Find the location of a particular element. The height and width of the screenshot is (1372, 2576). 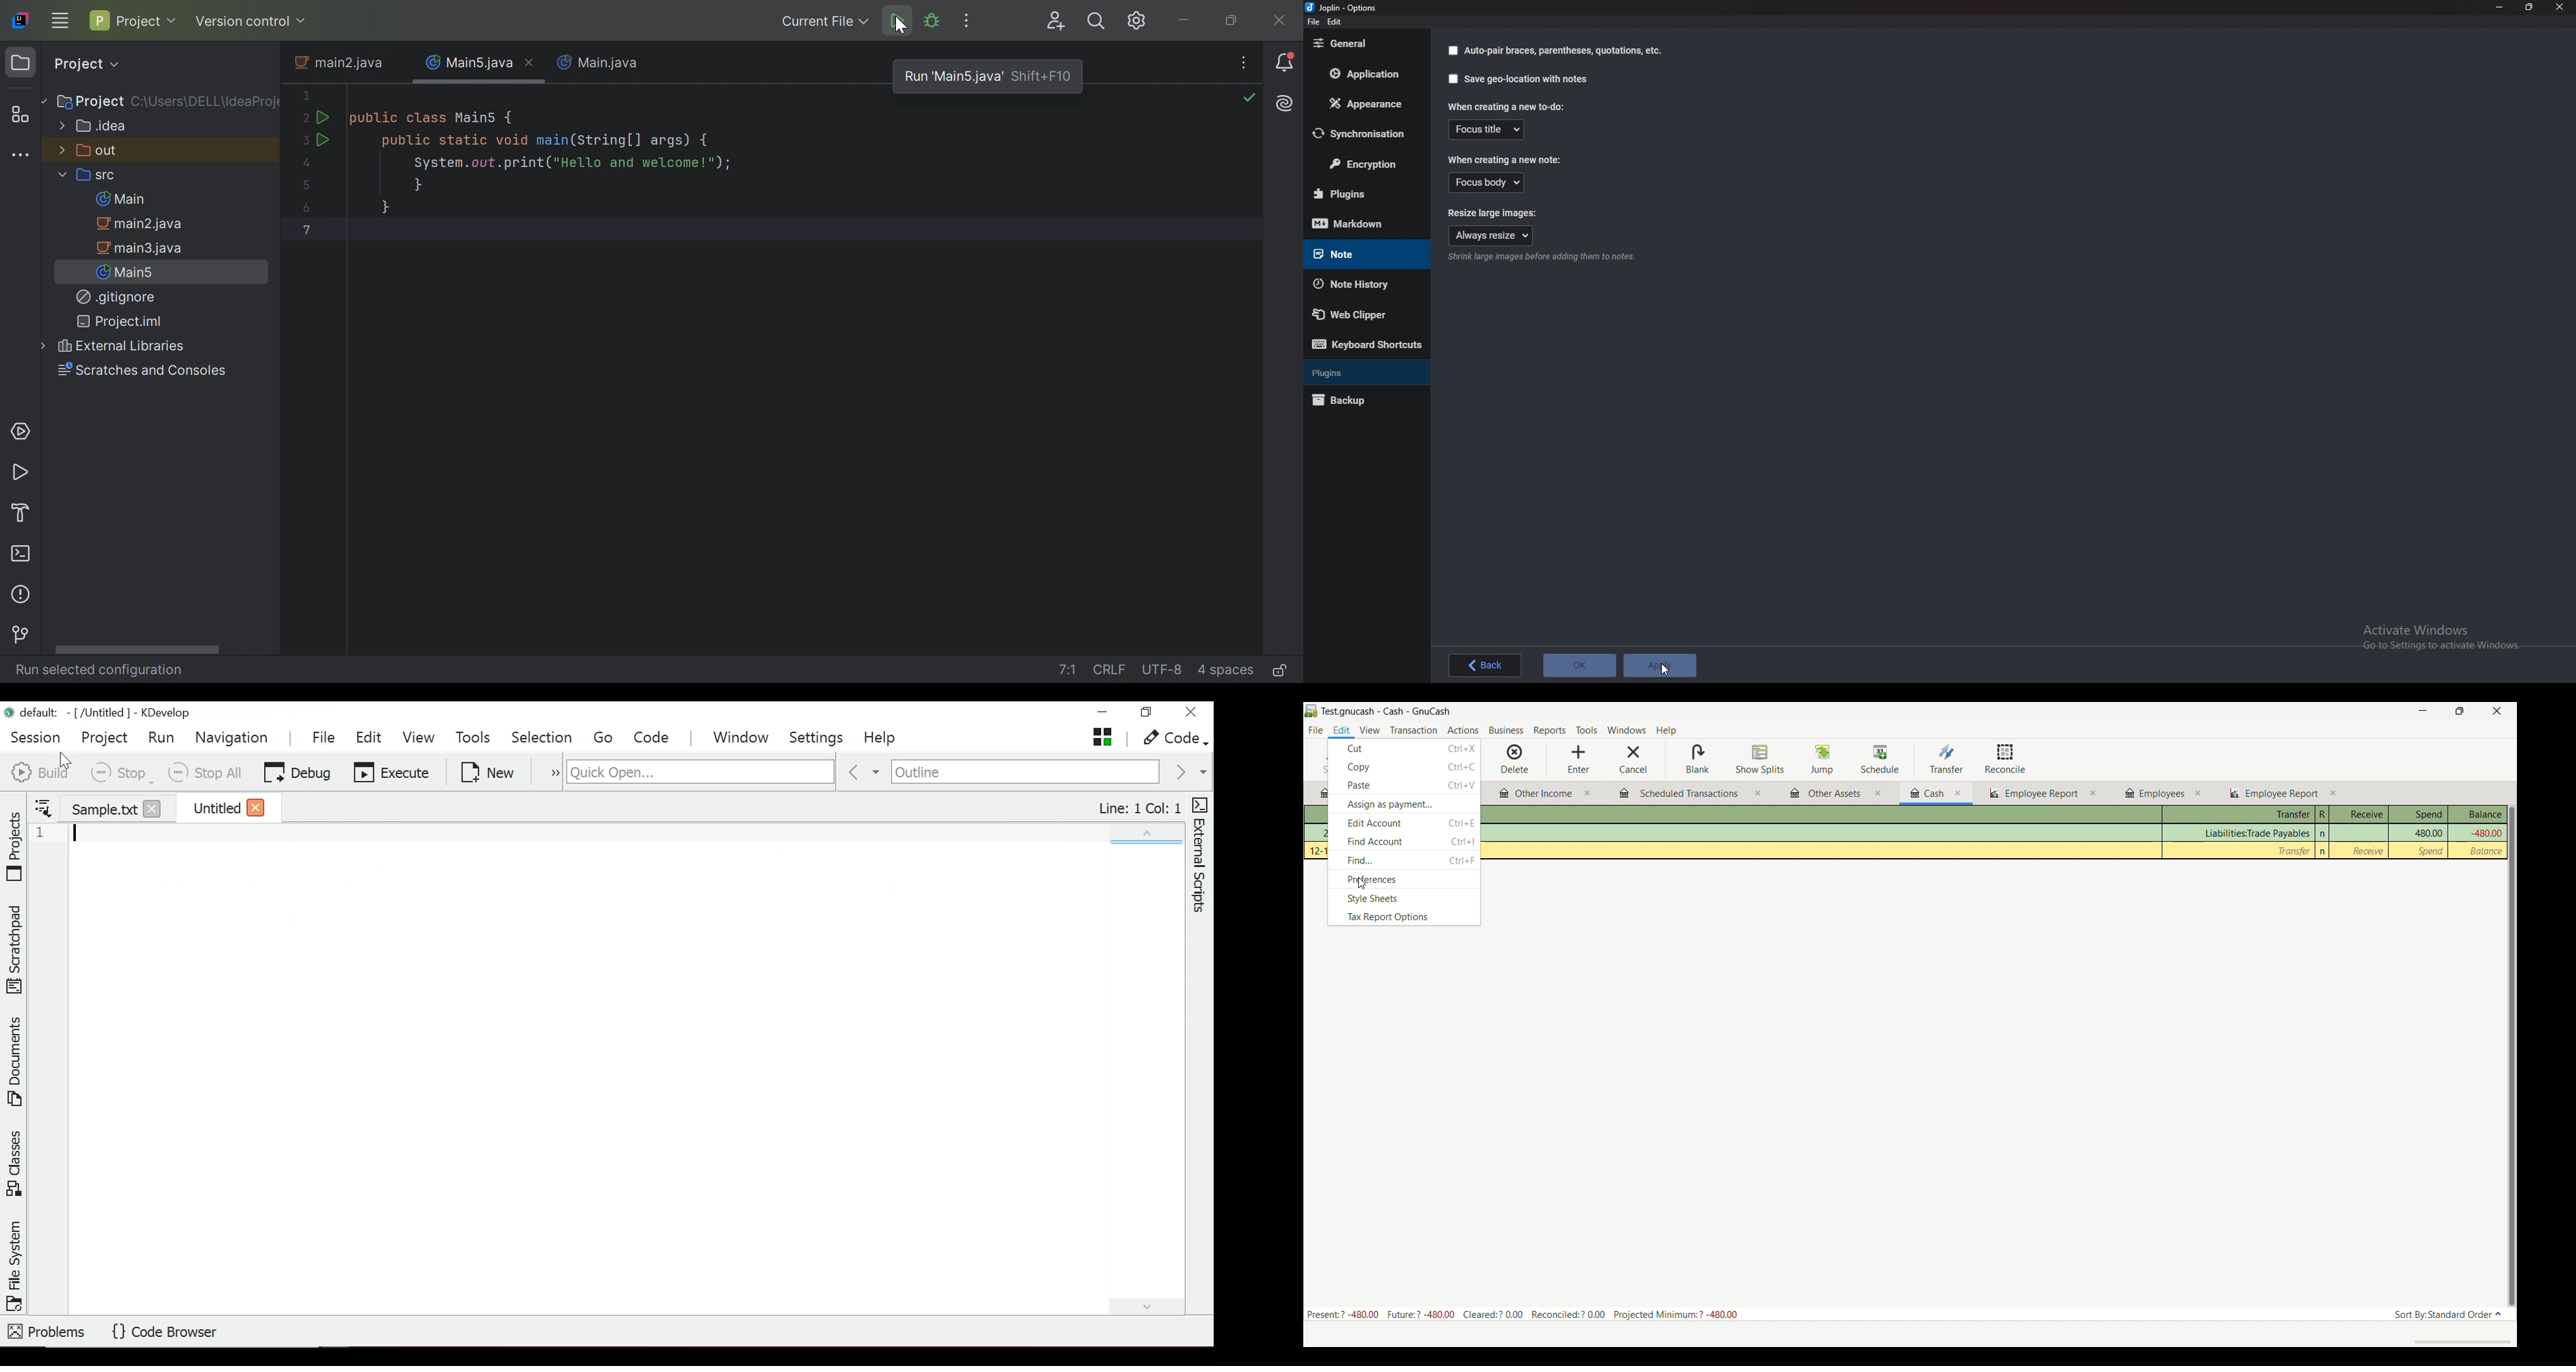

Reconcile is located at coordinates (2005, 759).